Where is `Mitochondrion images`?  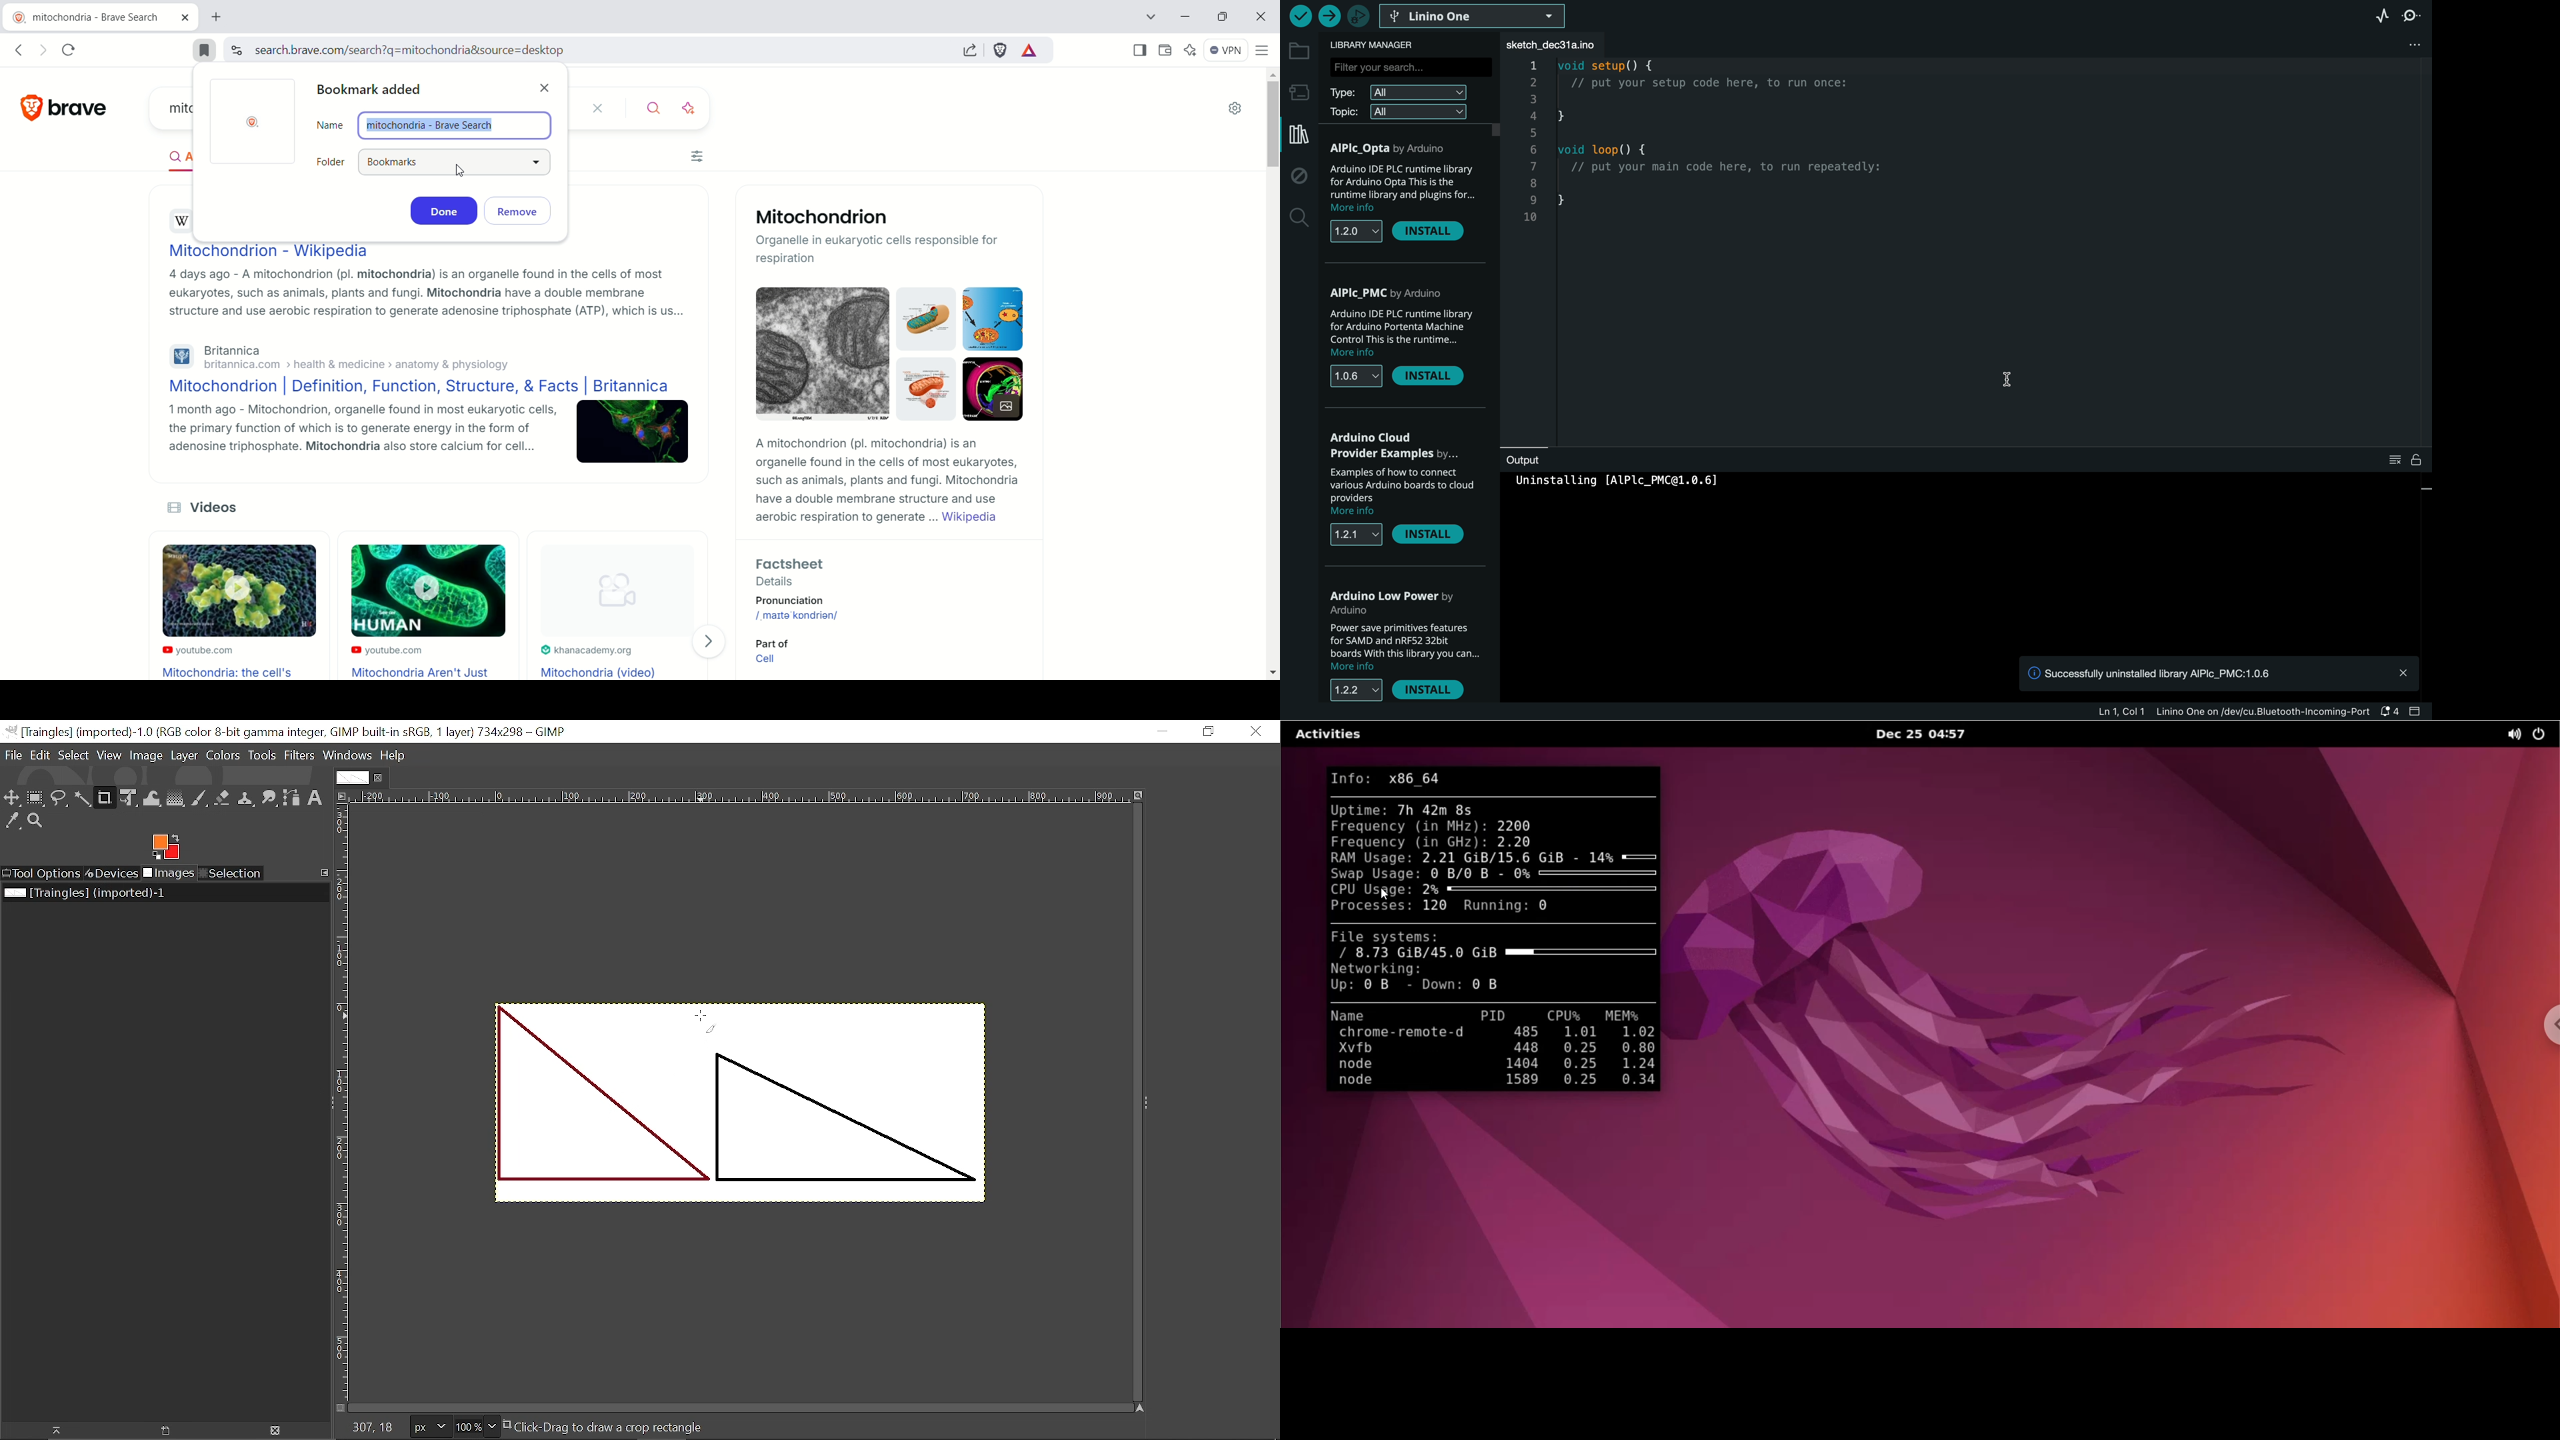 Mitochondrion images is located at coordinates (883, 359).